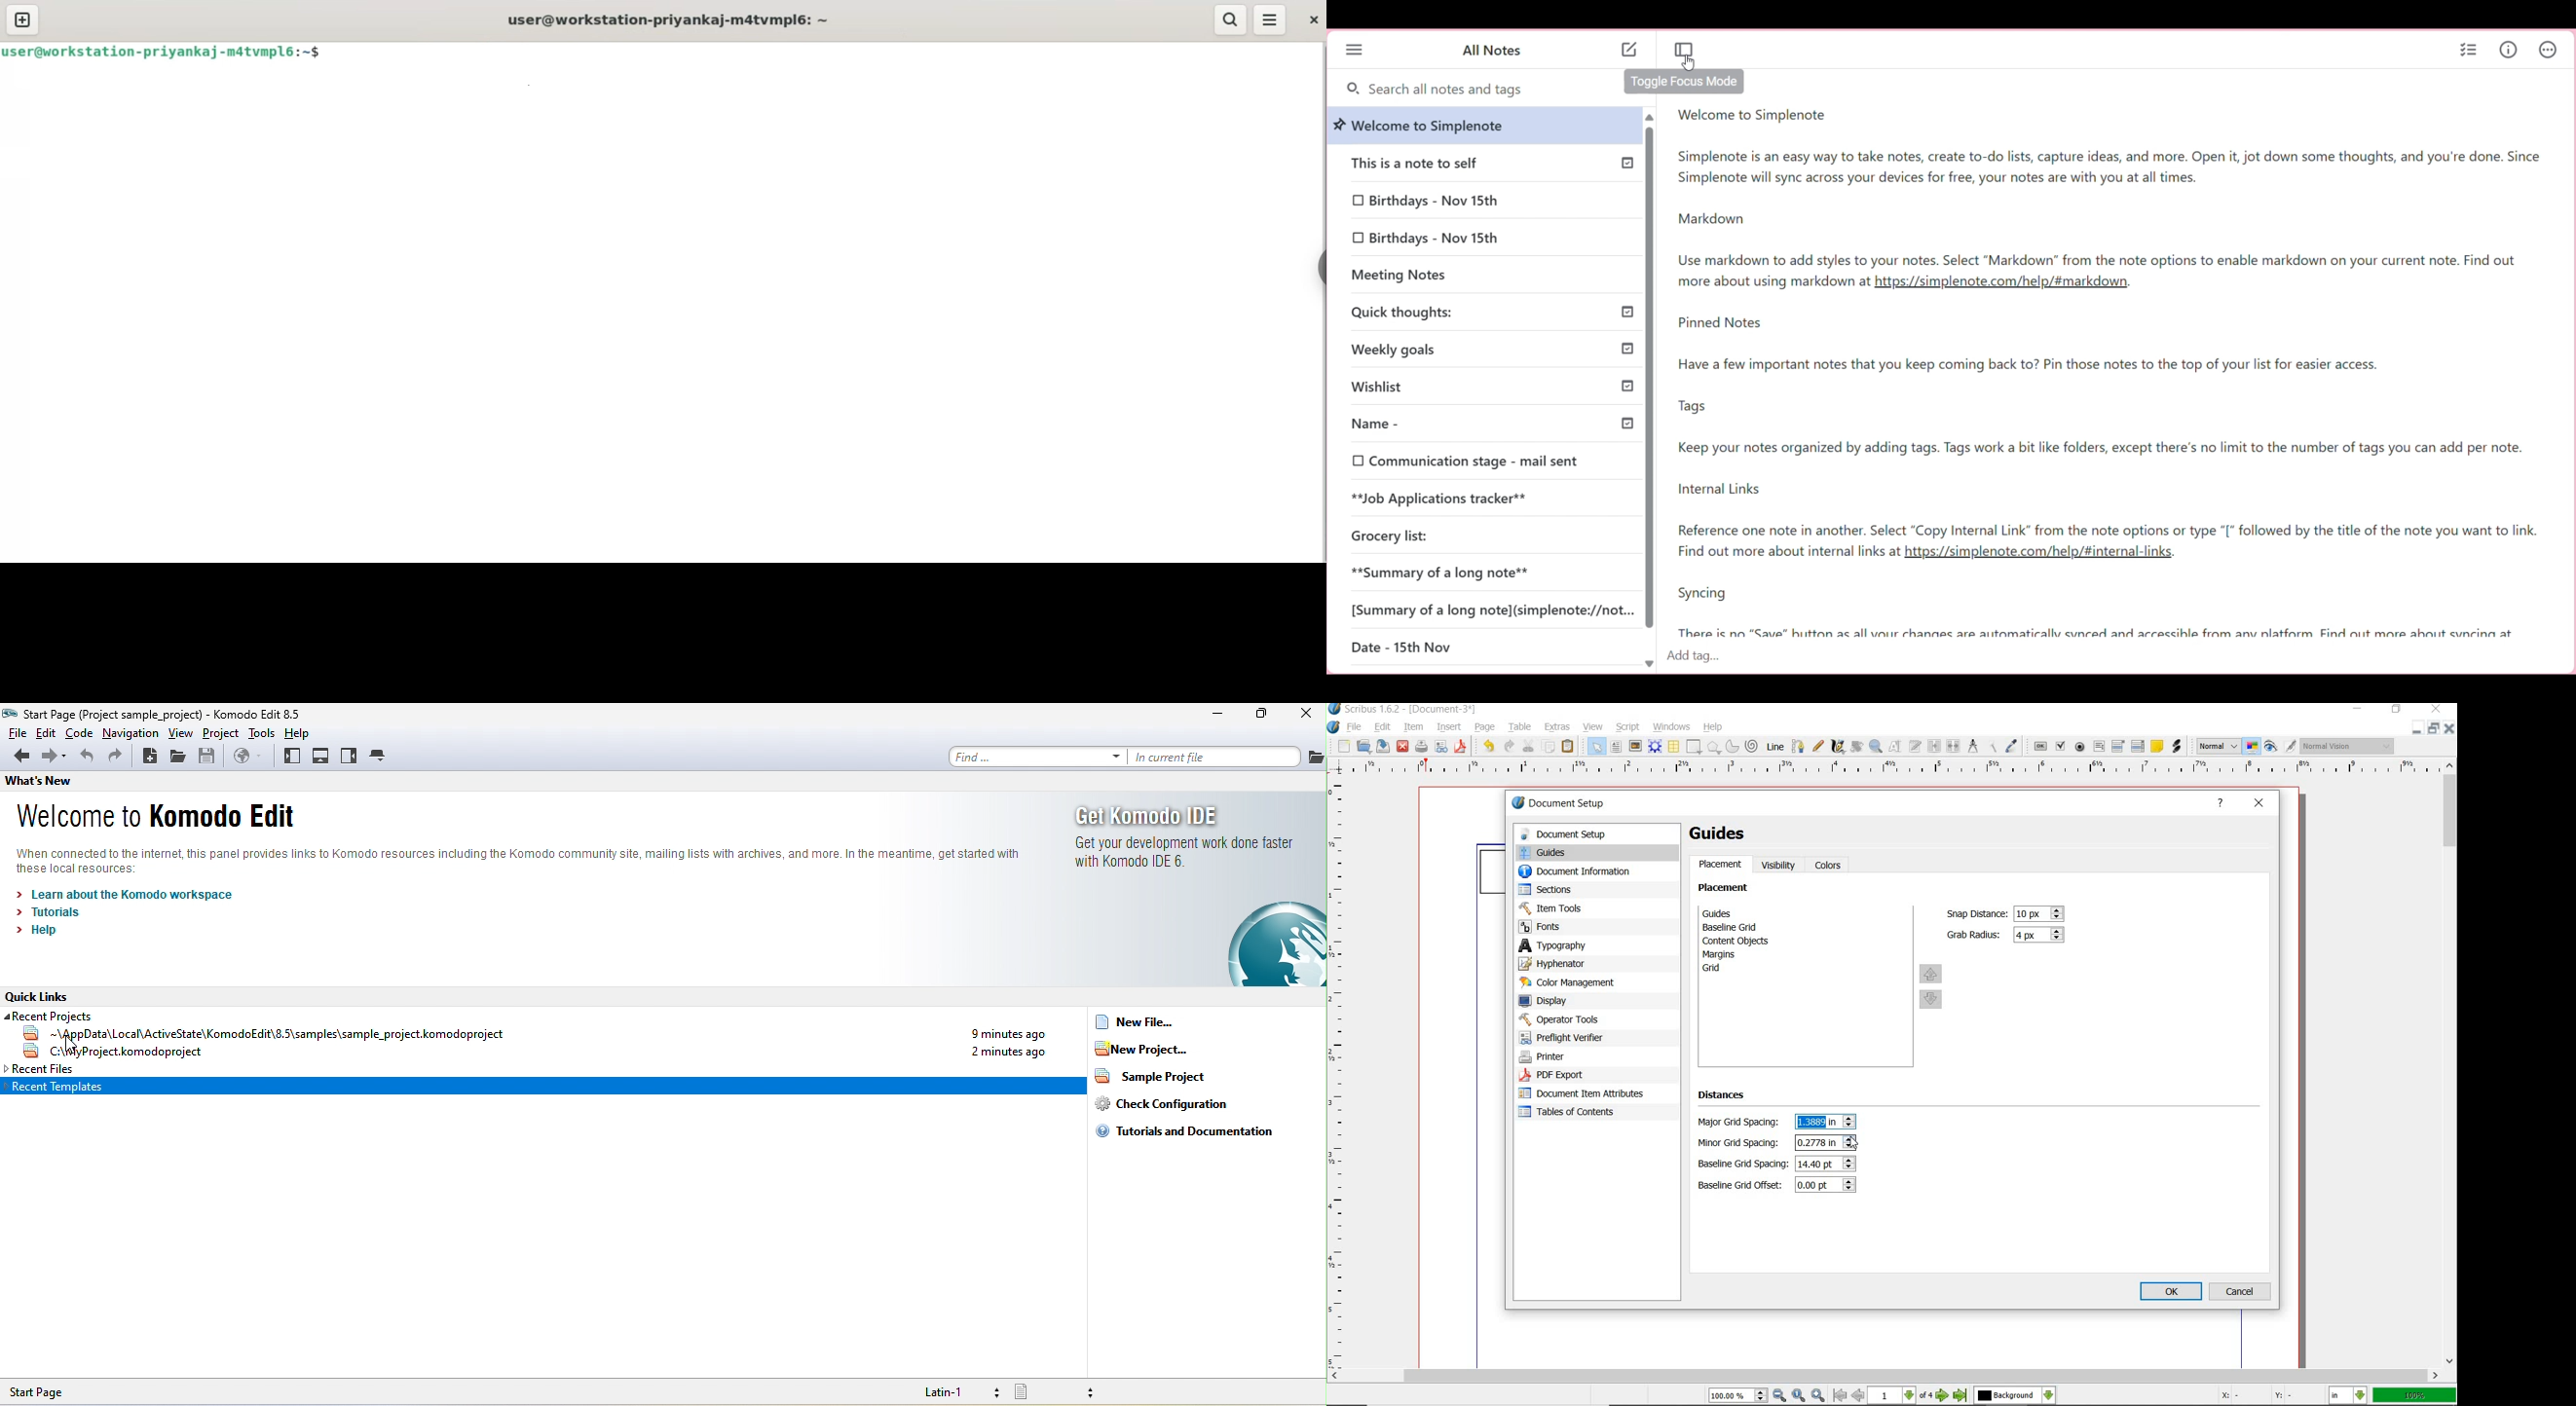  Describe the element at coordinates (1587, 891) in the screenshot. I see `sections` at that location.